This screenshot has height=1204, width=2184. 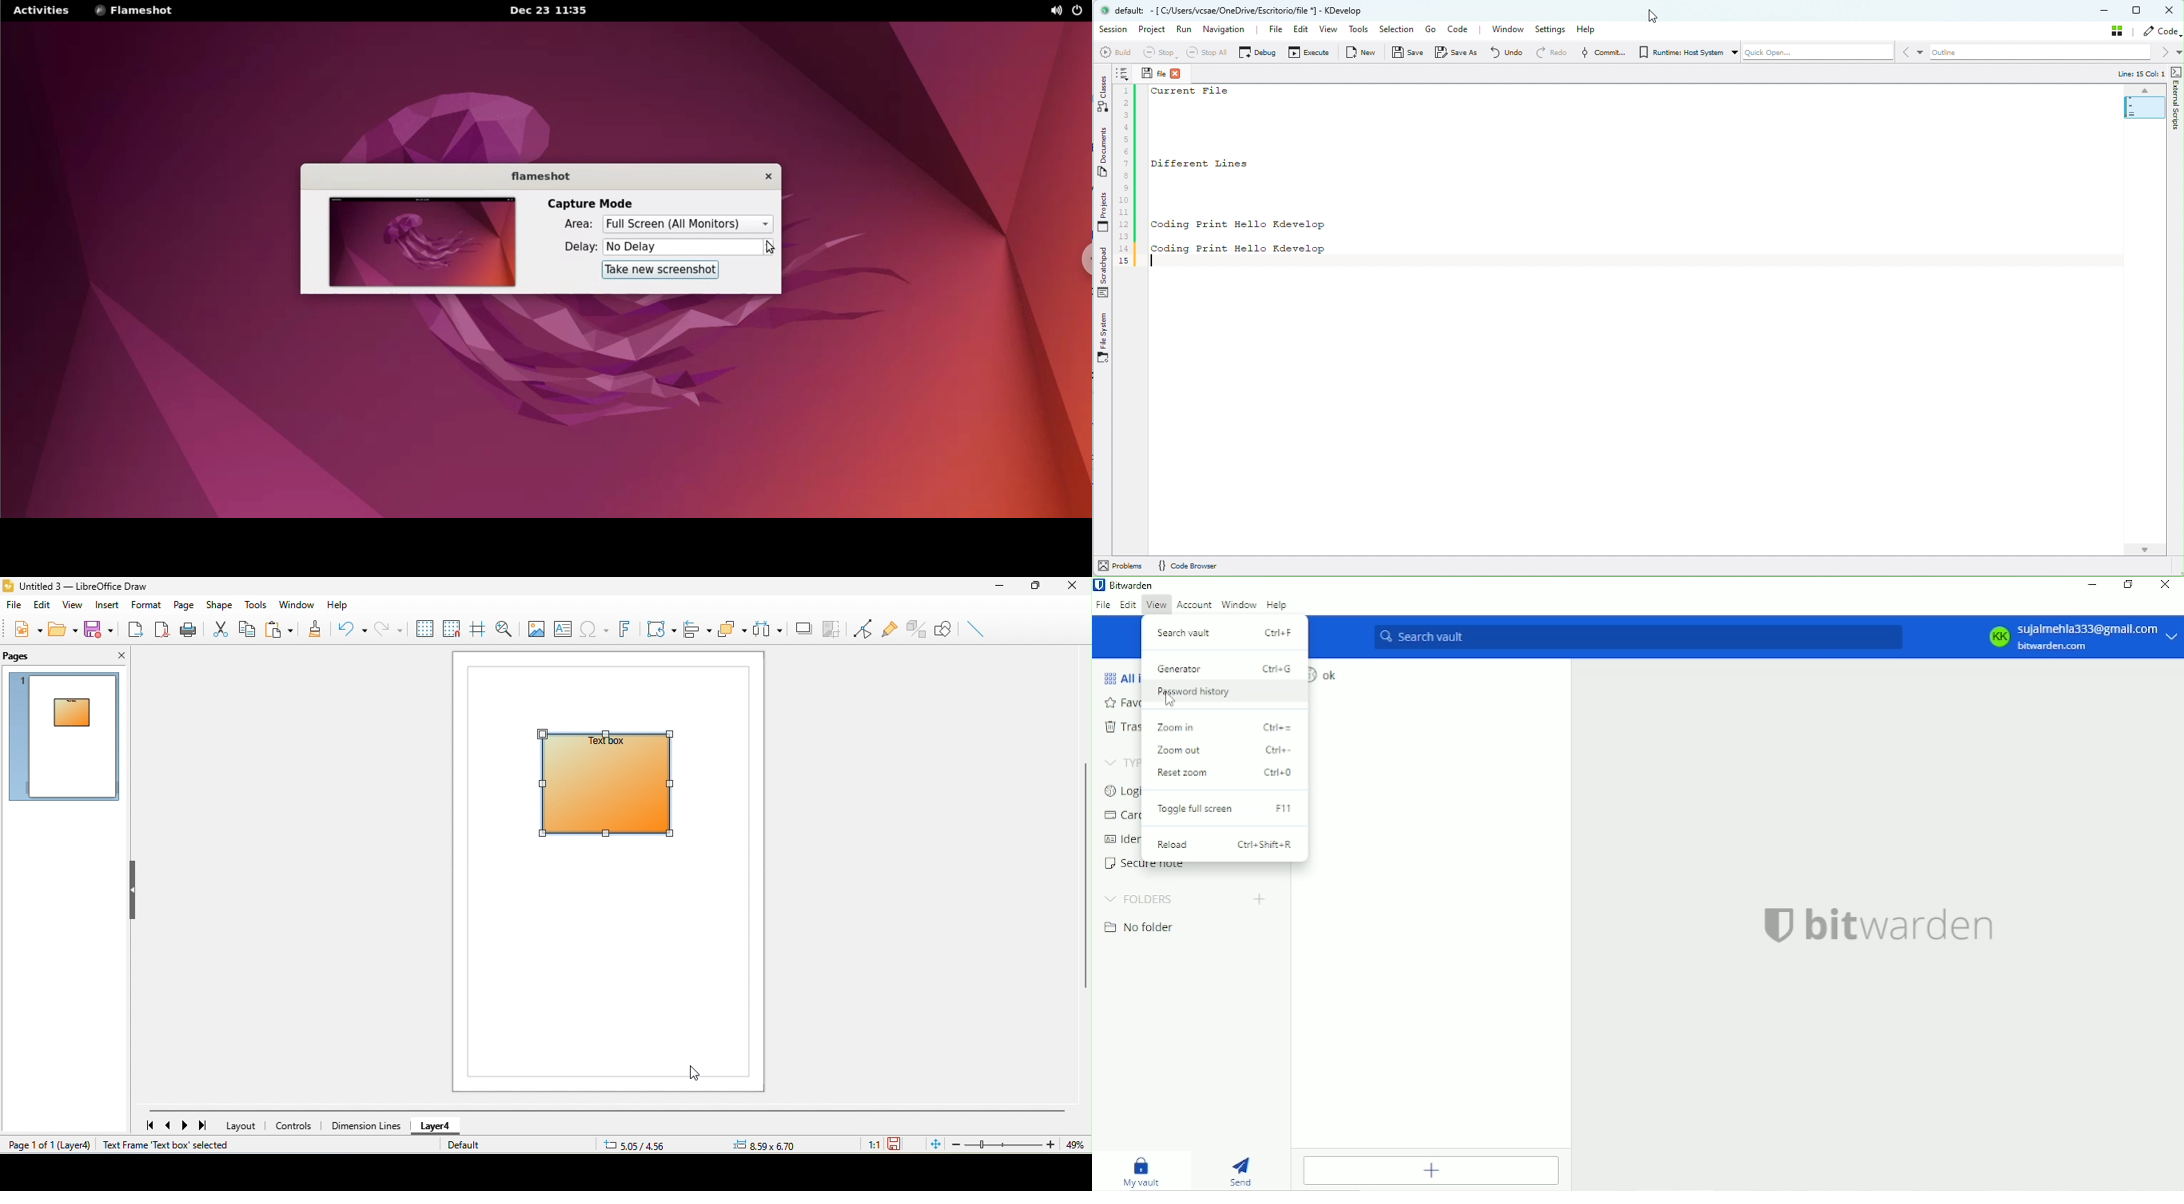 What do you see at coordinates (148, 1125) in the screenshot?
I see `first page` at bounding box center [148, 1125].